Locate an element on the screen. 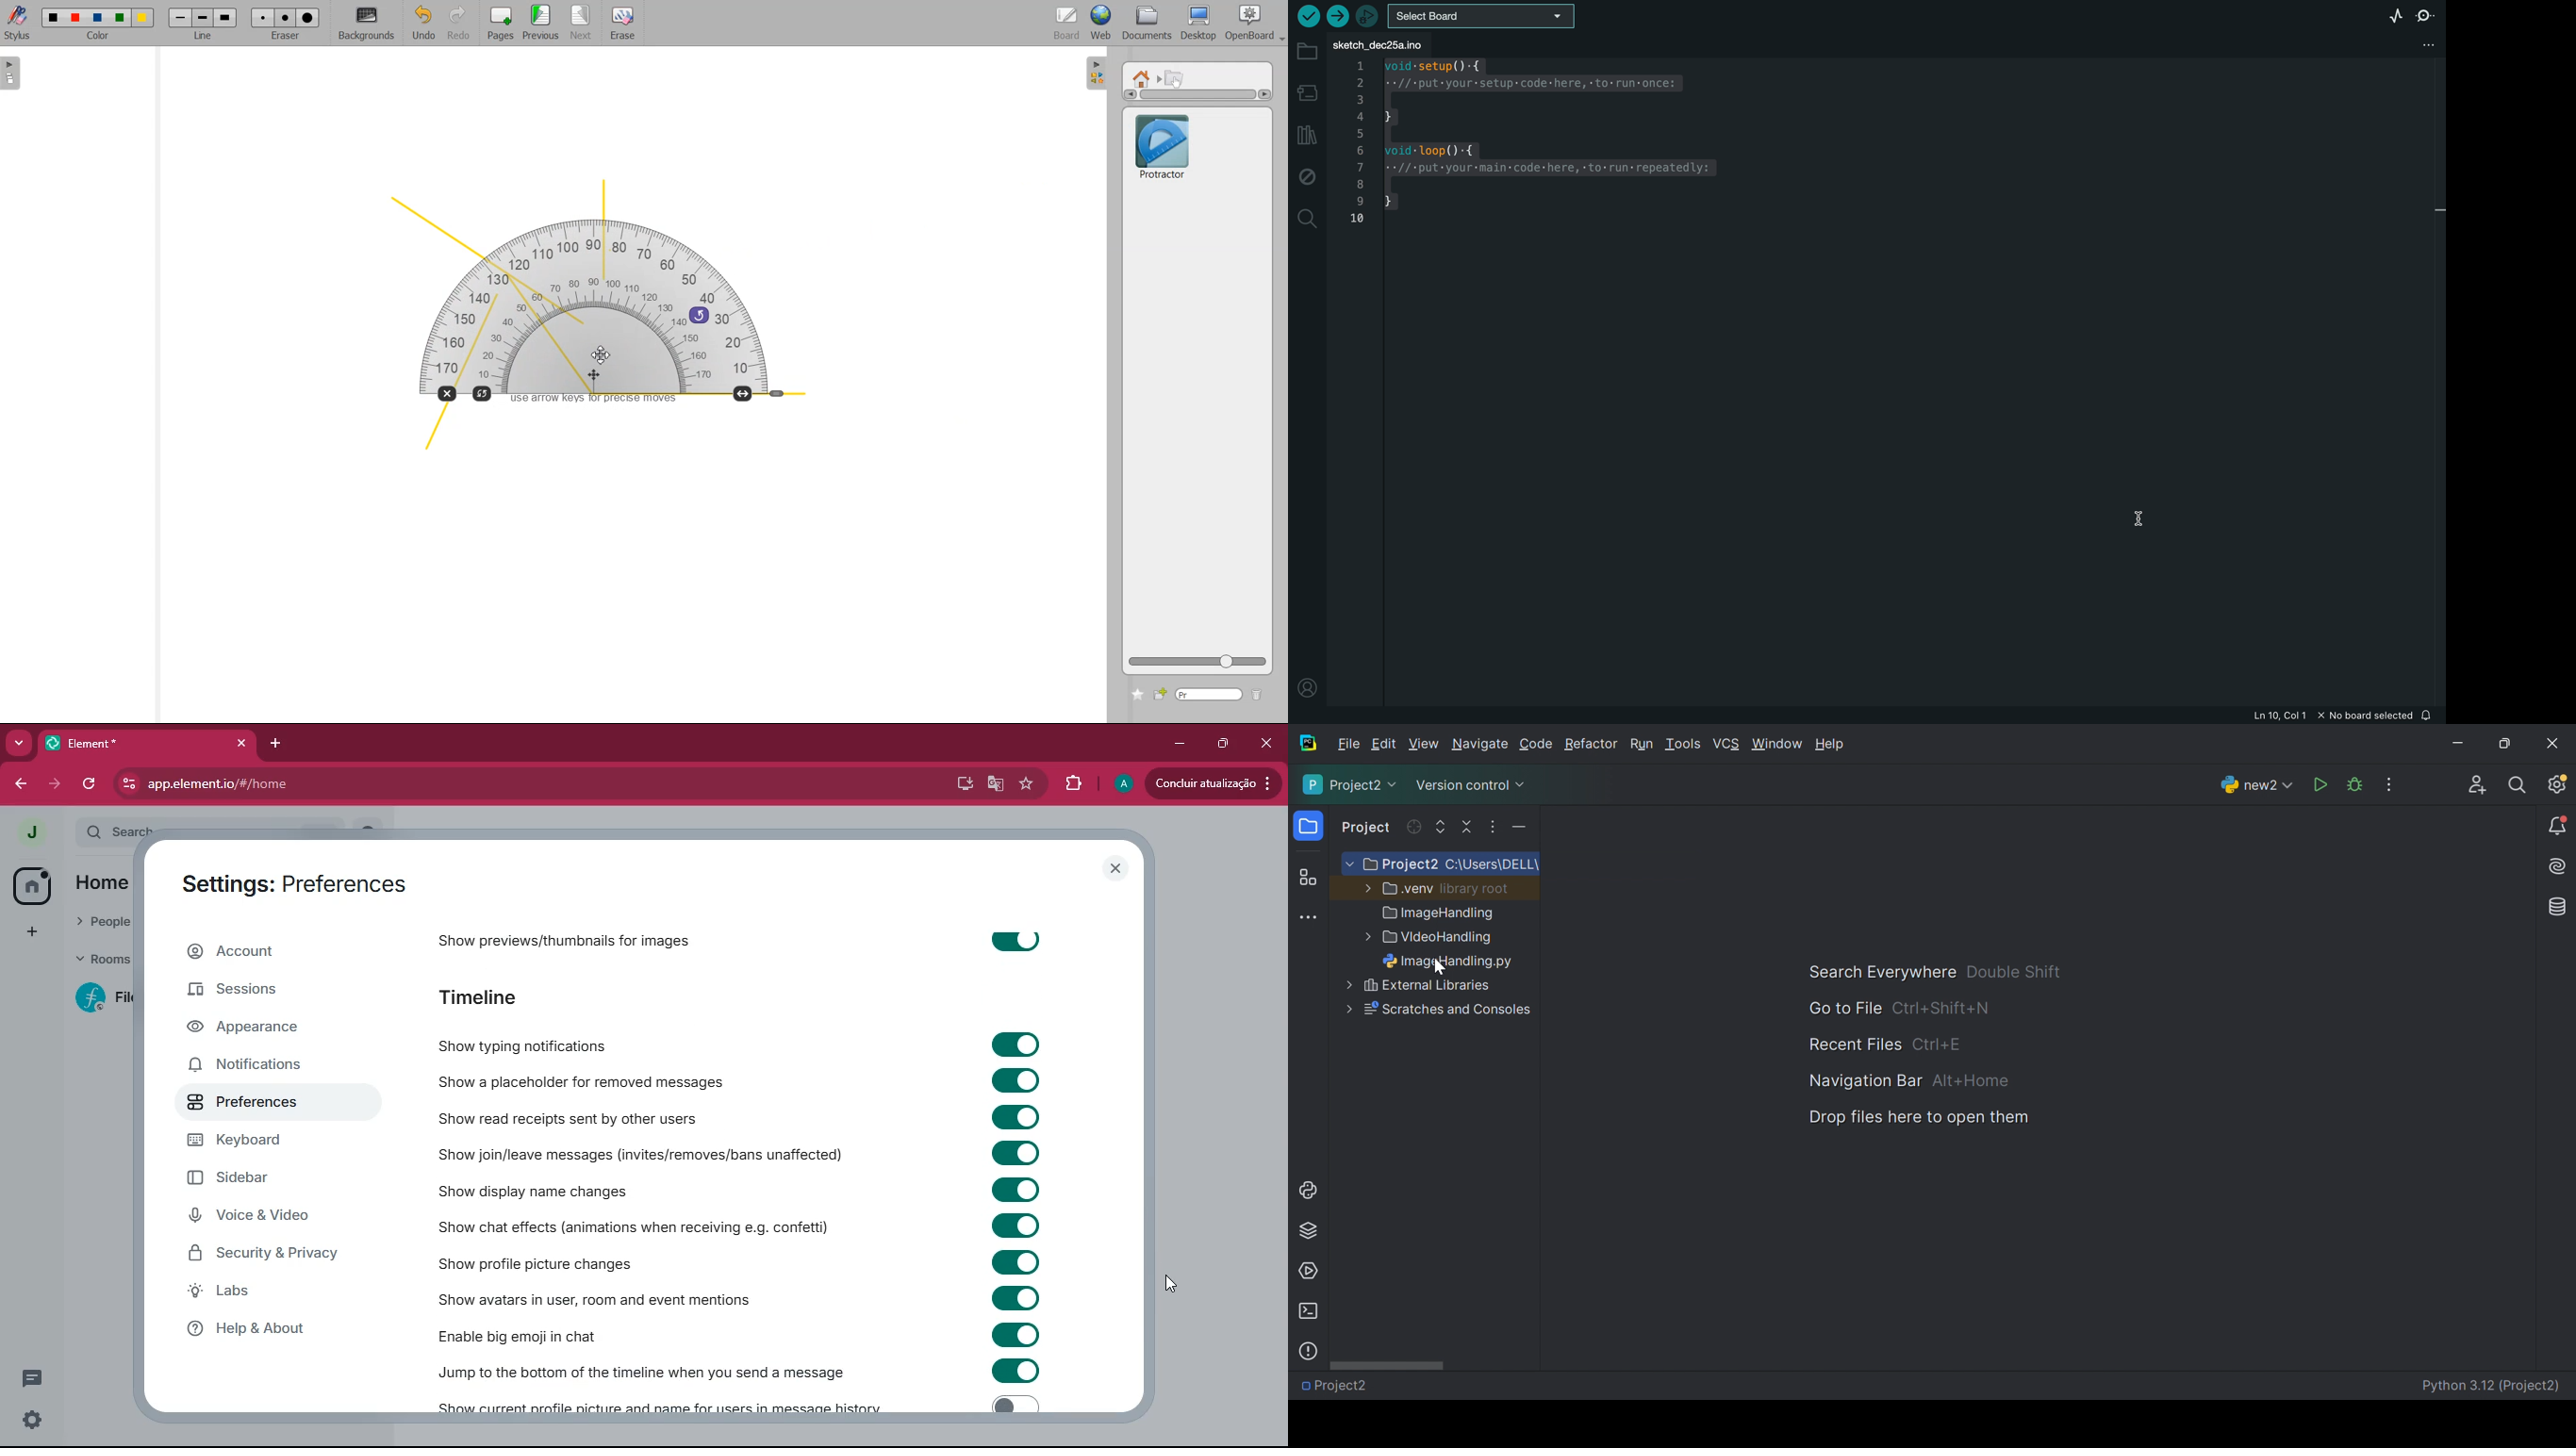 Image resolution: width=2576 pixels, height=1456 pixels. File is located at coordinates (1349, 744).